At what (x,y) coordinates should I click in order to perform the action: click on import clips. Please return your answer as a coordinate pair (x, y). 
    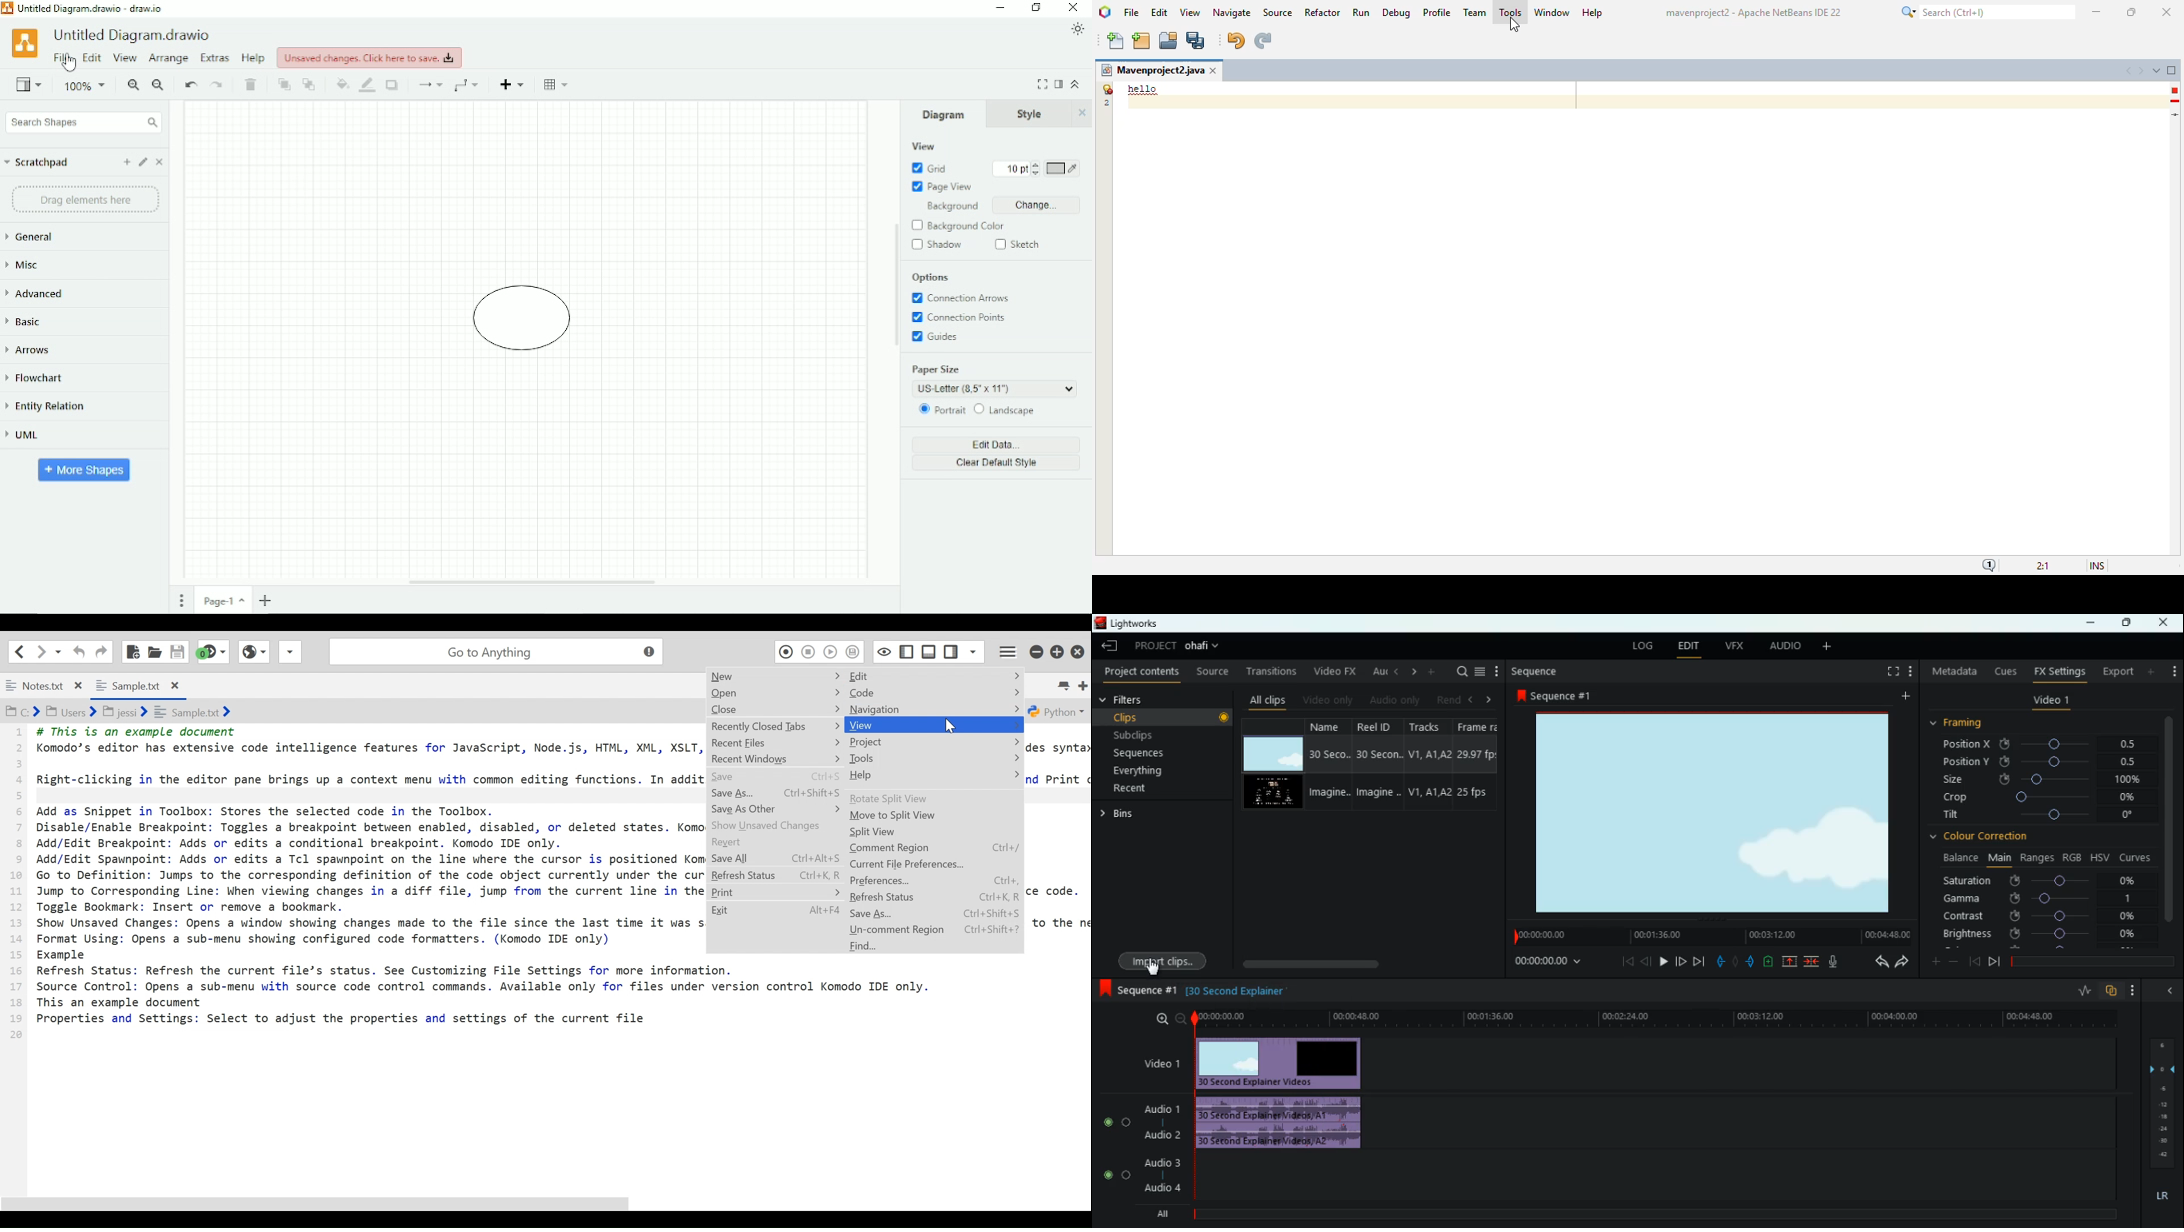
    Looking at the image, I should click on (1165, 959).